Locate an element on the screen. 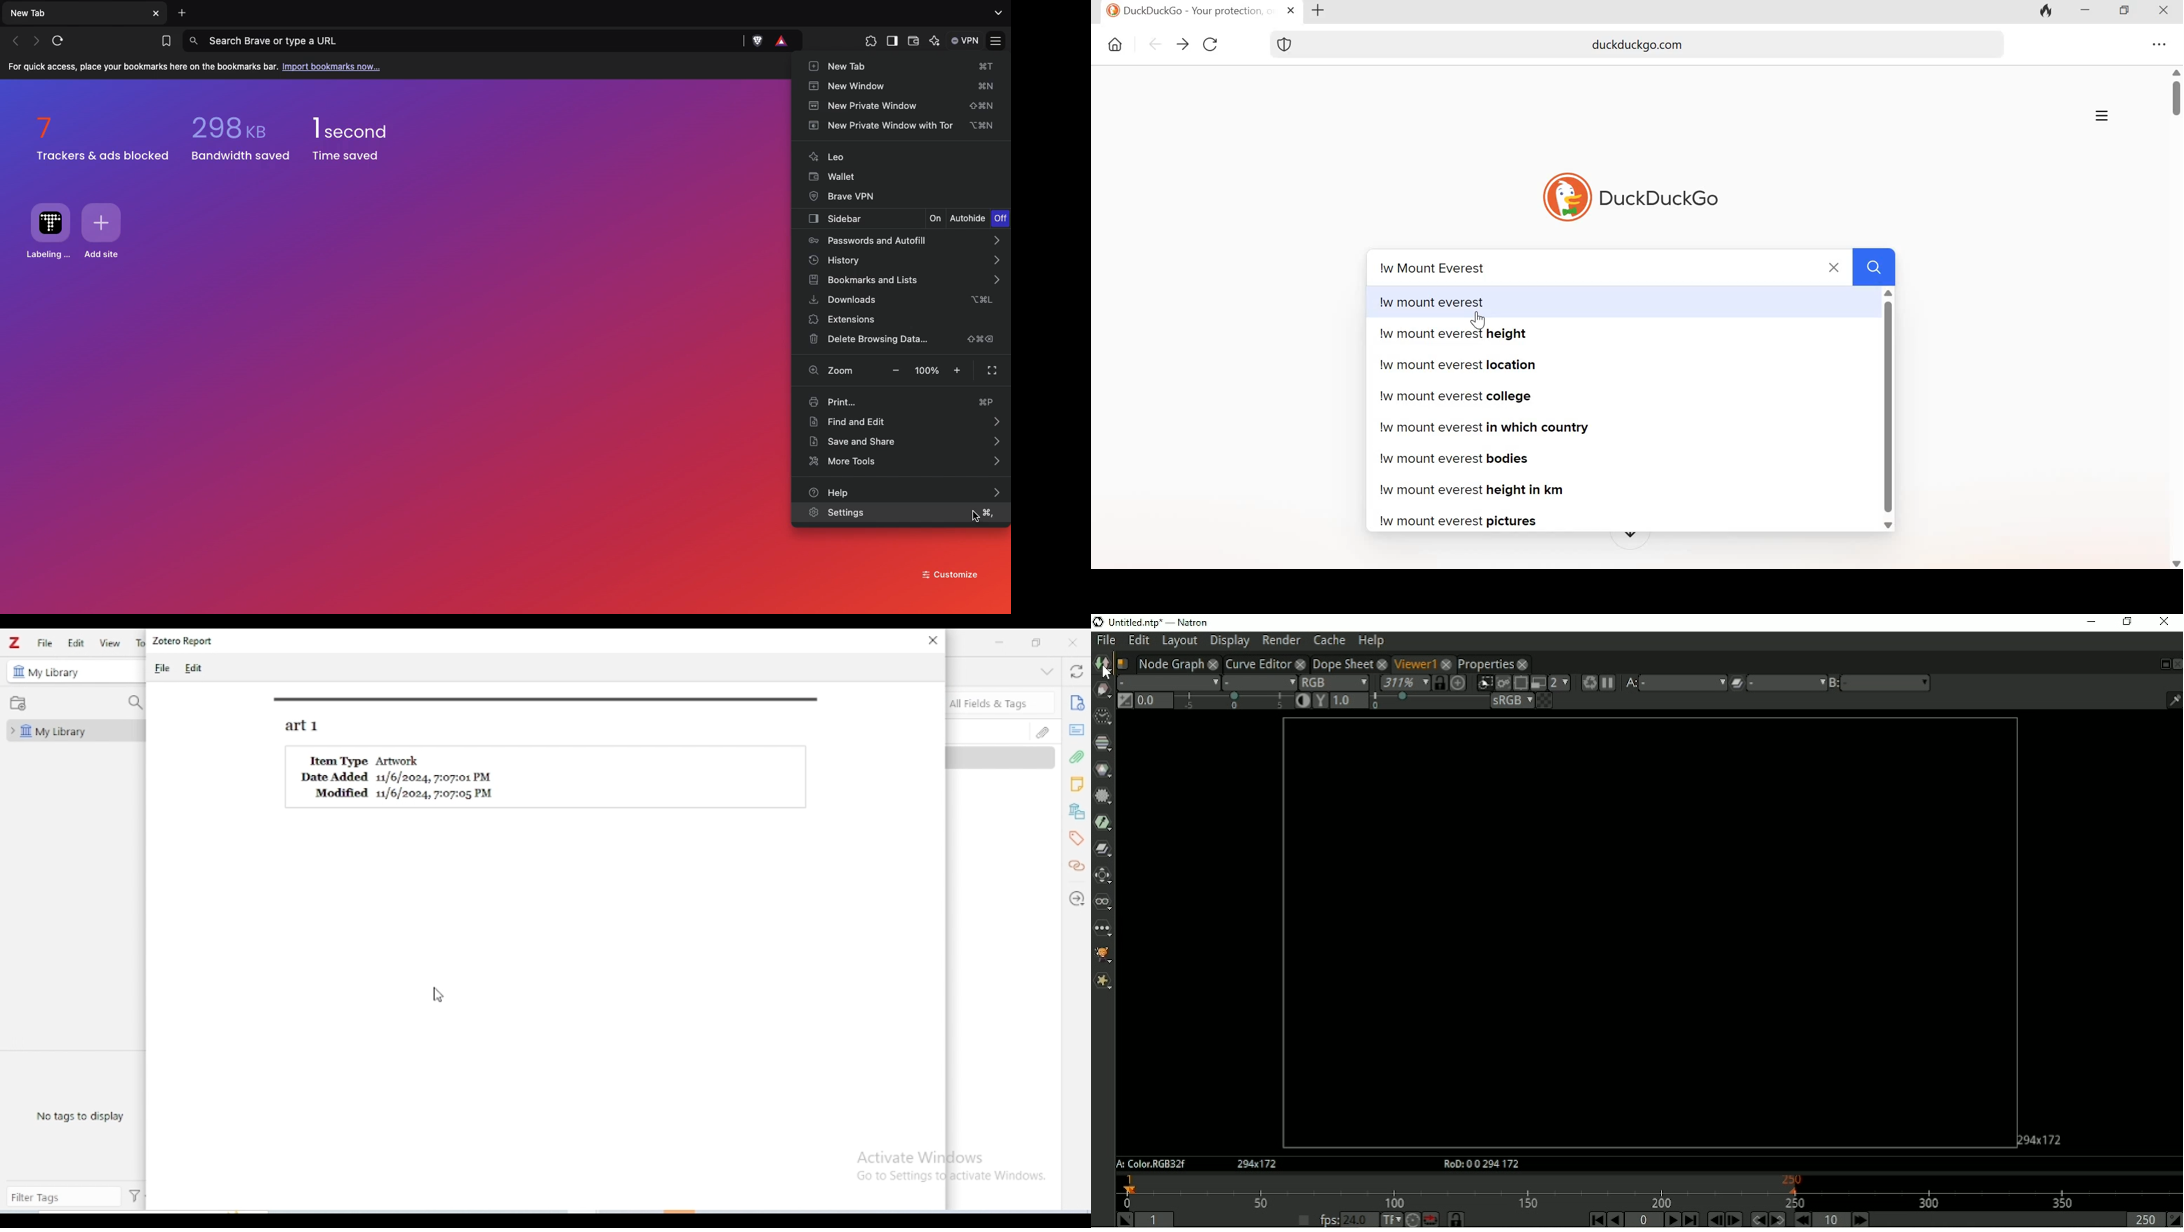 Image resolution: width=2184 pixels, height=1232 pixels. Add new tab is located at coordinates (183, 13).